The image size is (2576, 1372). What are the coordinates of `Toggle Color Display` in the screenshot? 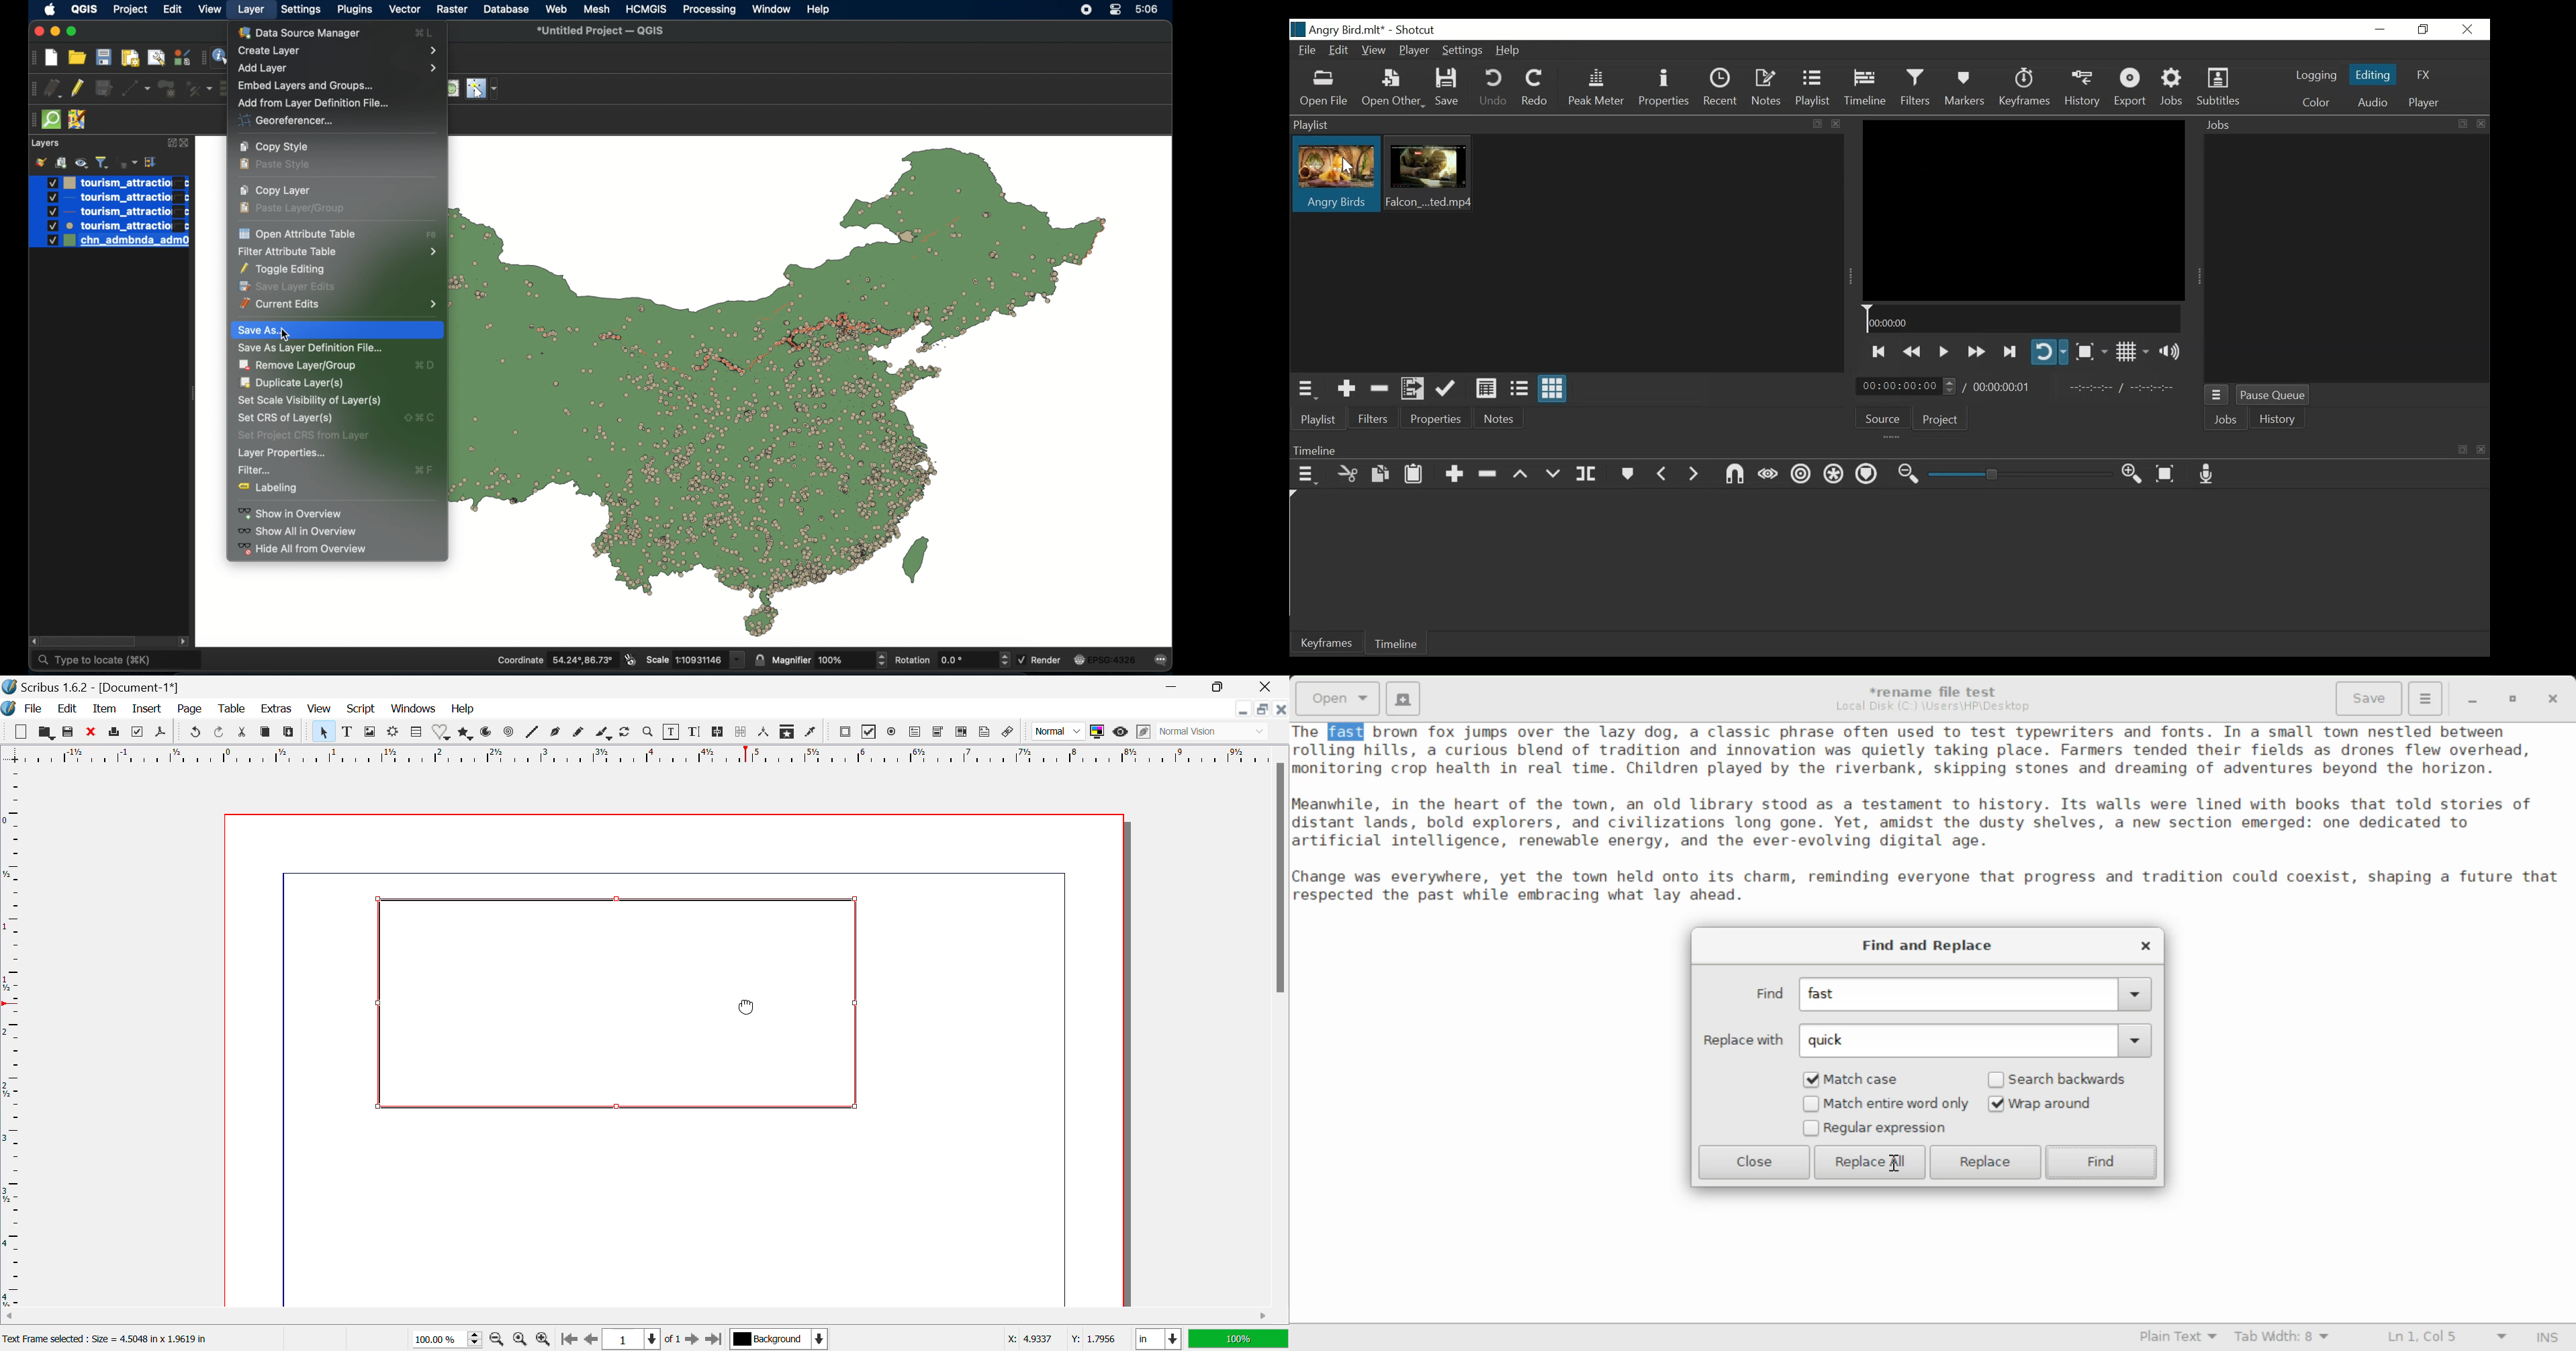 It's located at (1099, 733).